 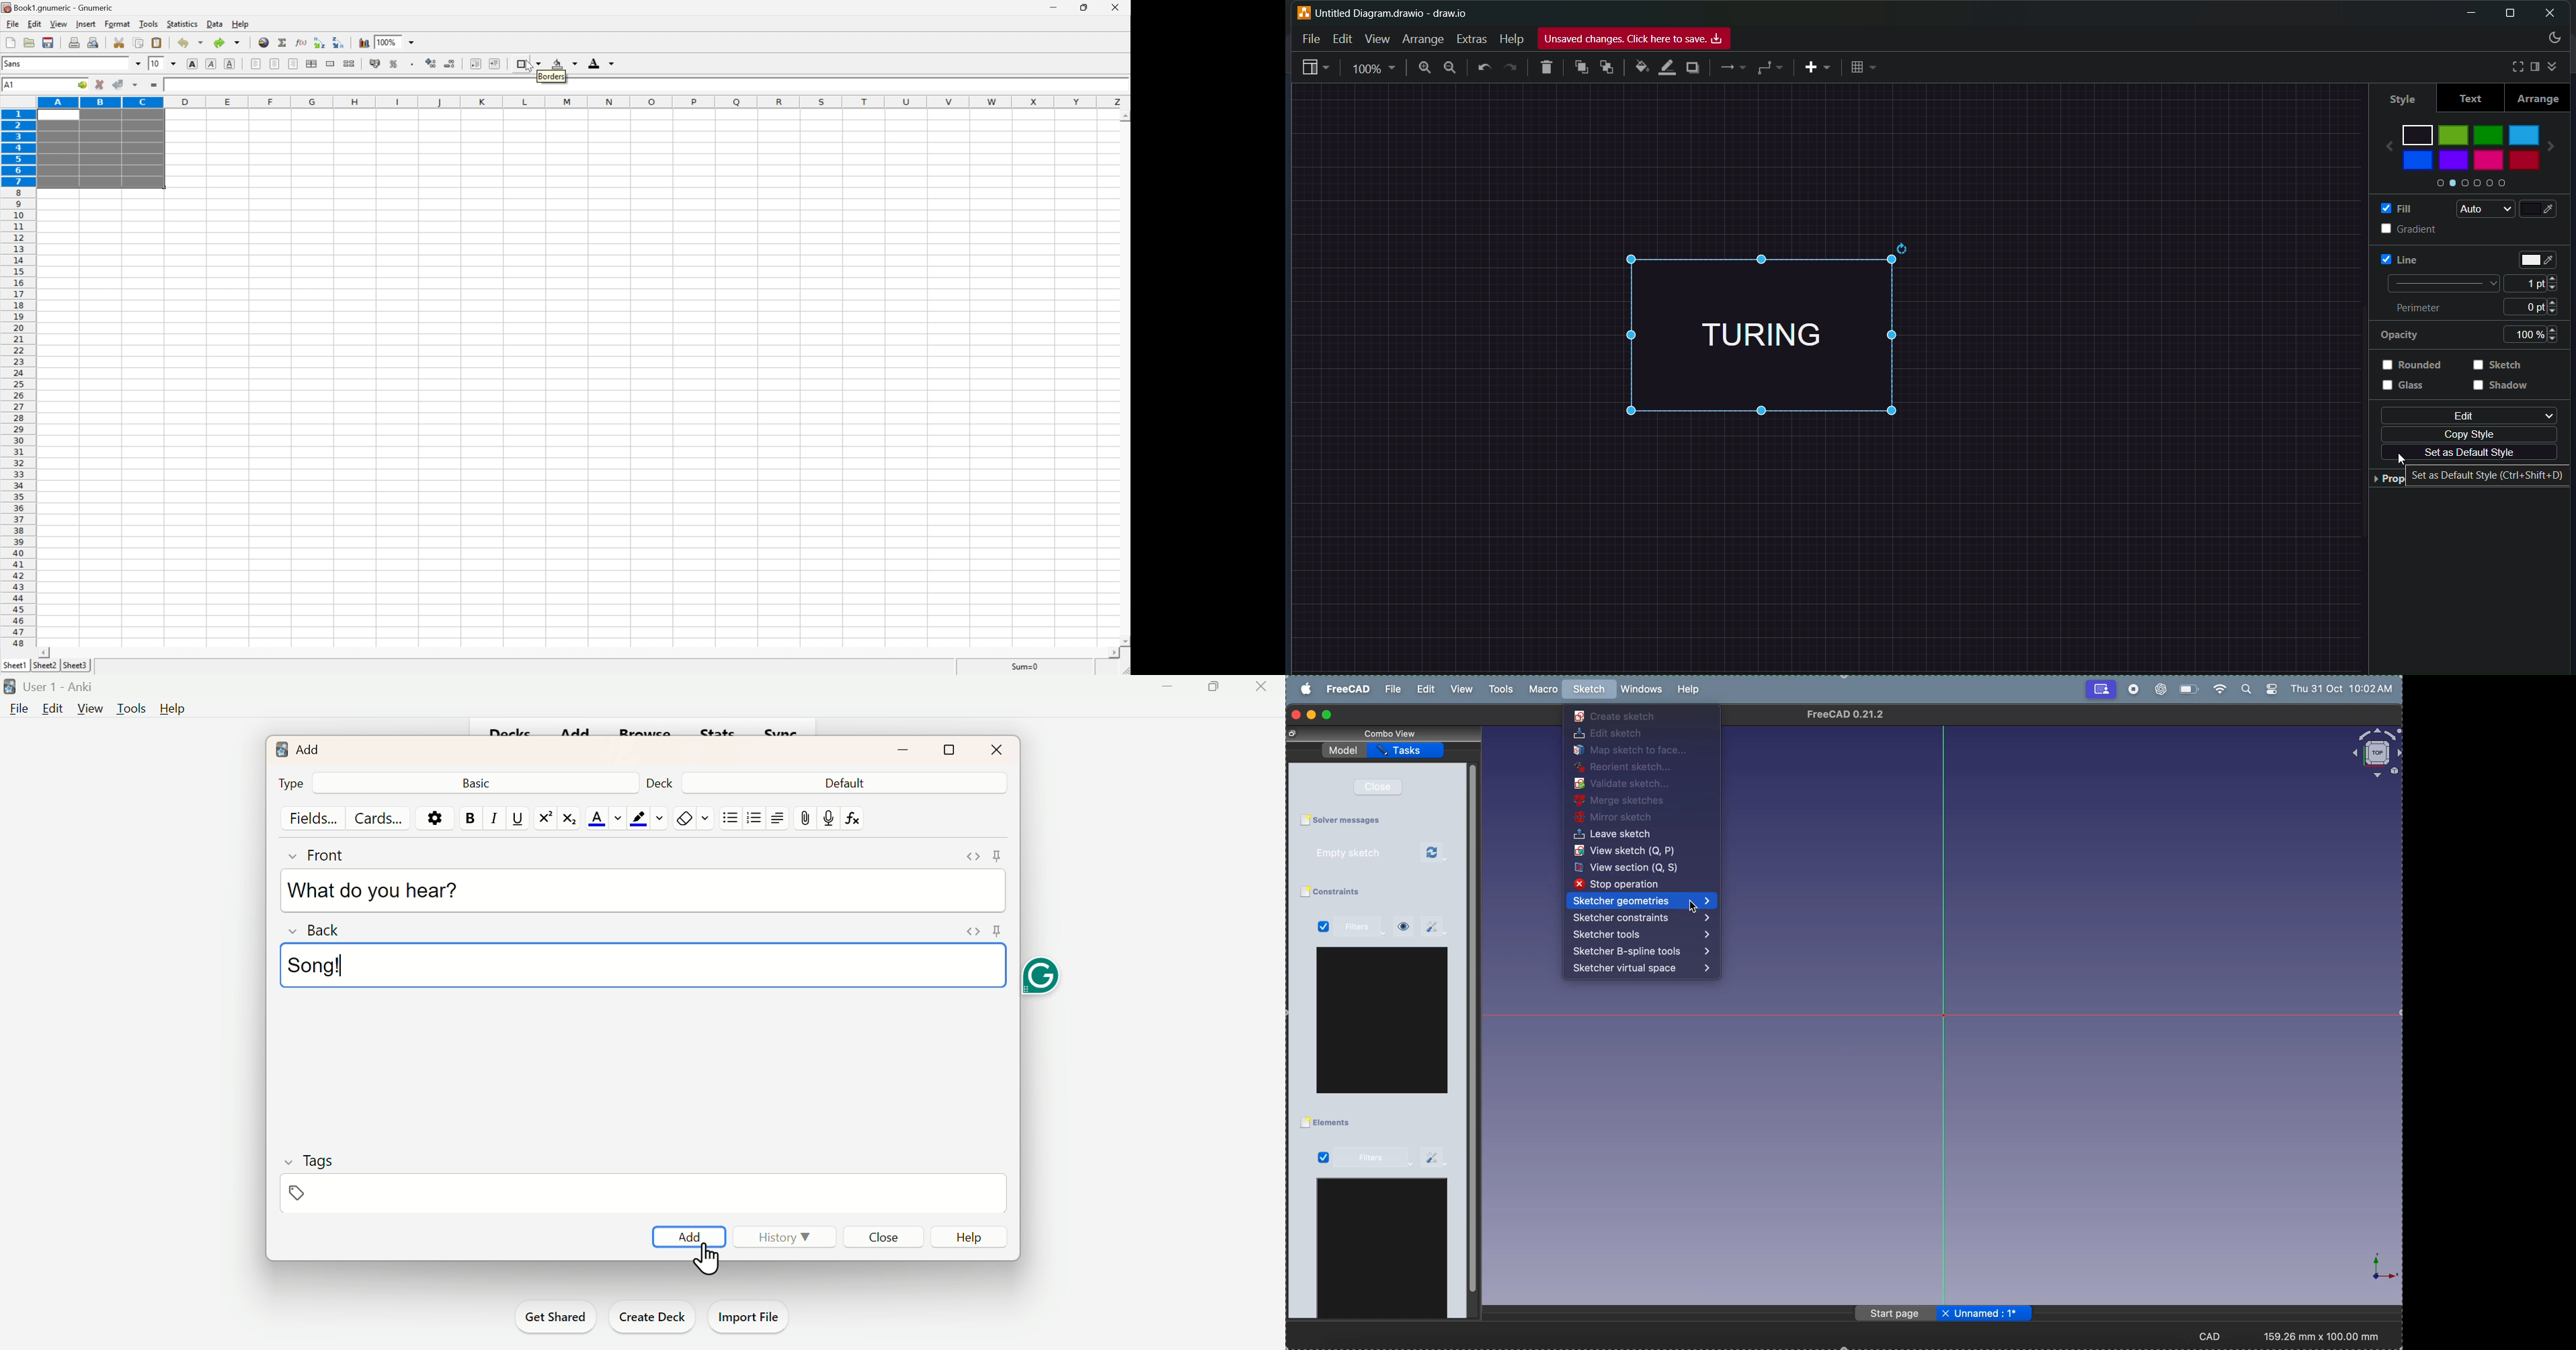 What do you see at coordinates (228, 43) in the screenshot?
I see `redo` at bounding box center [228, 43].